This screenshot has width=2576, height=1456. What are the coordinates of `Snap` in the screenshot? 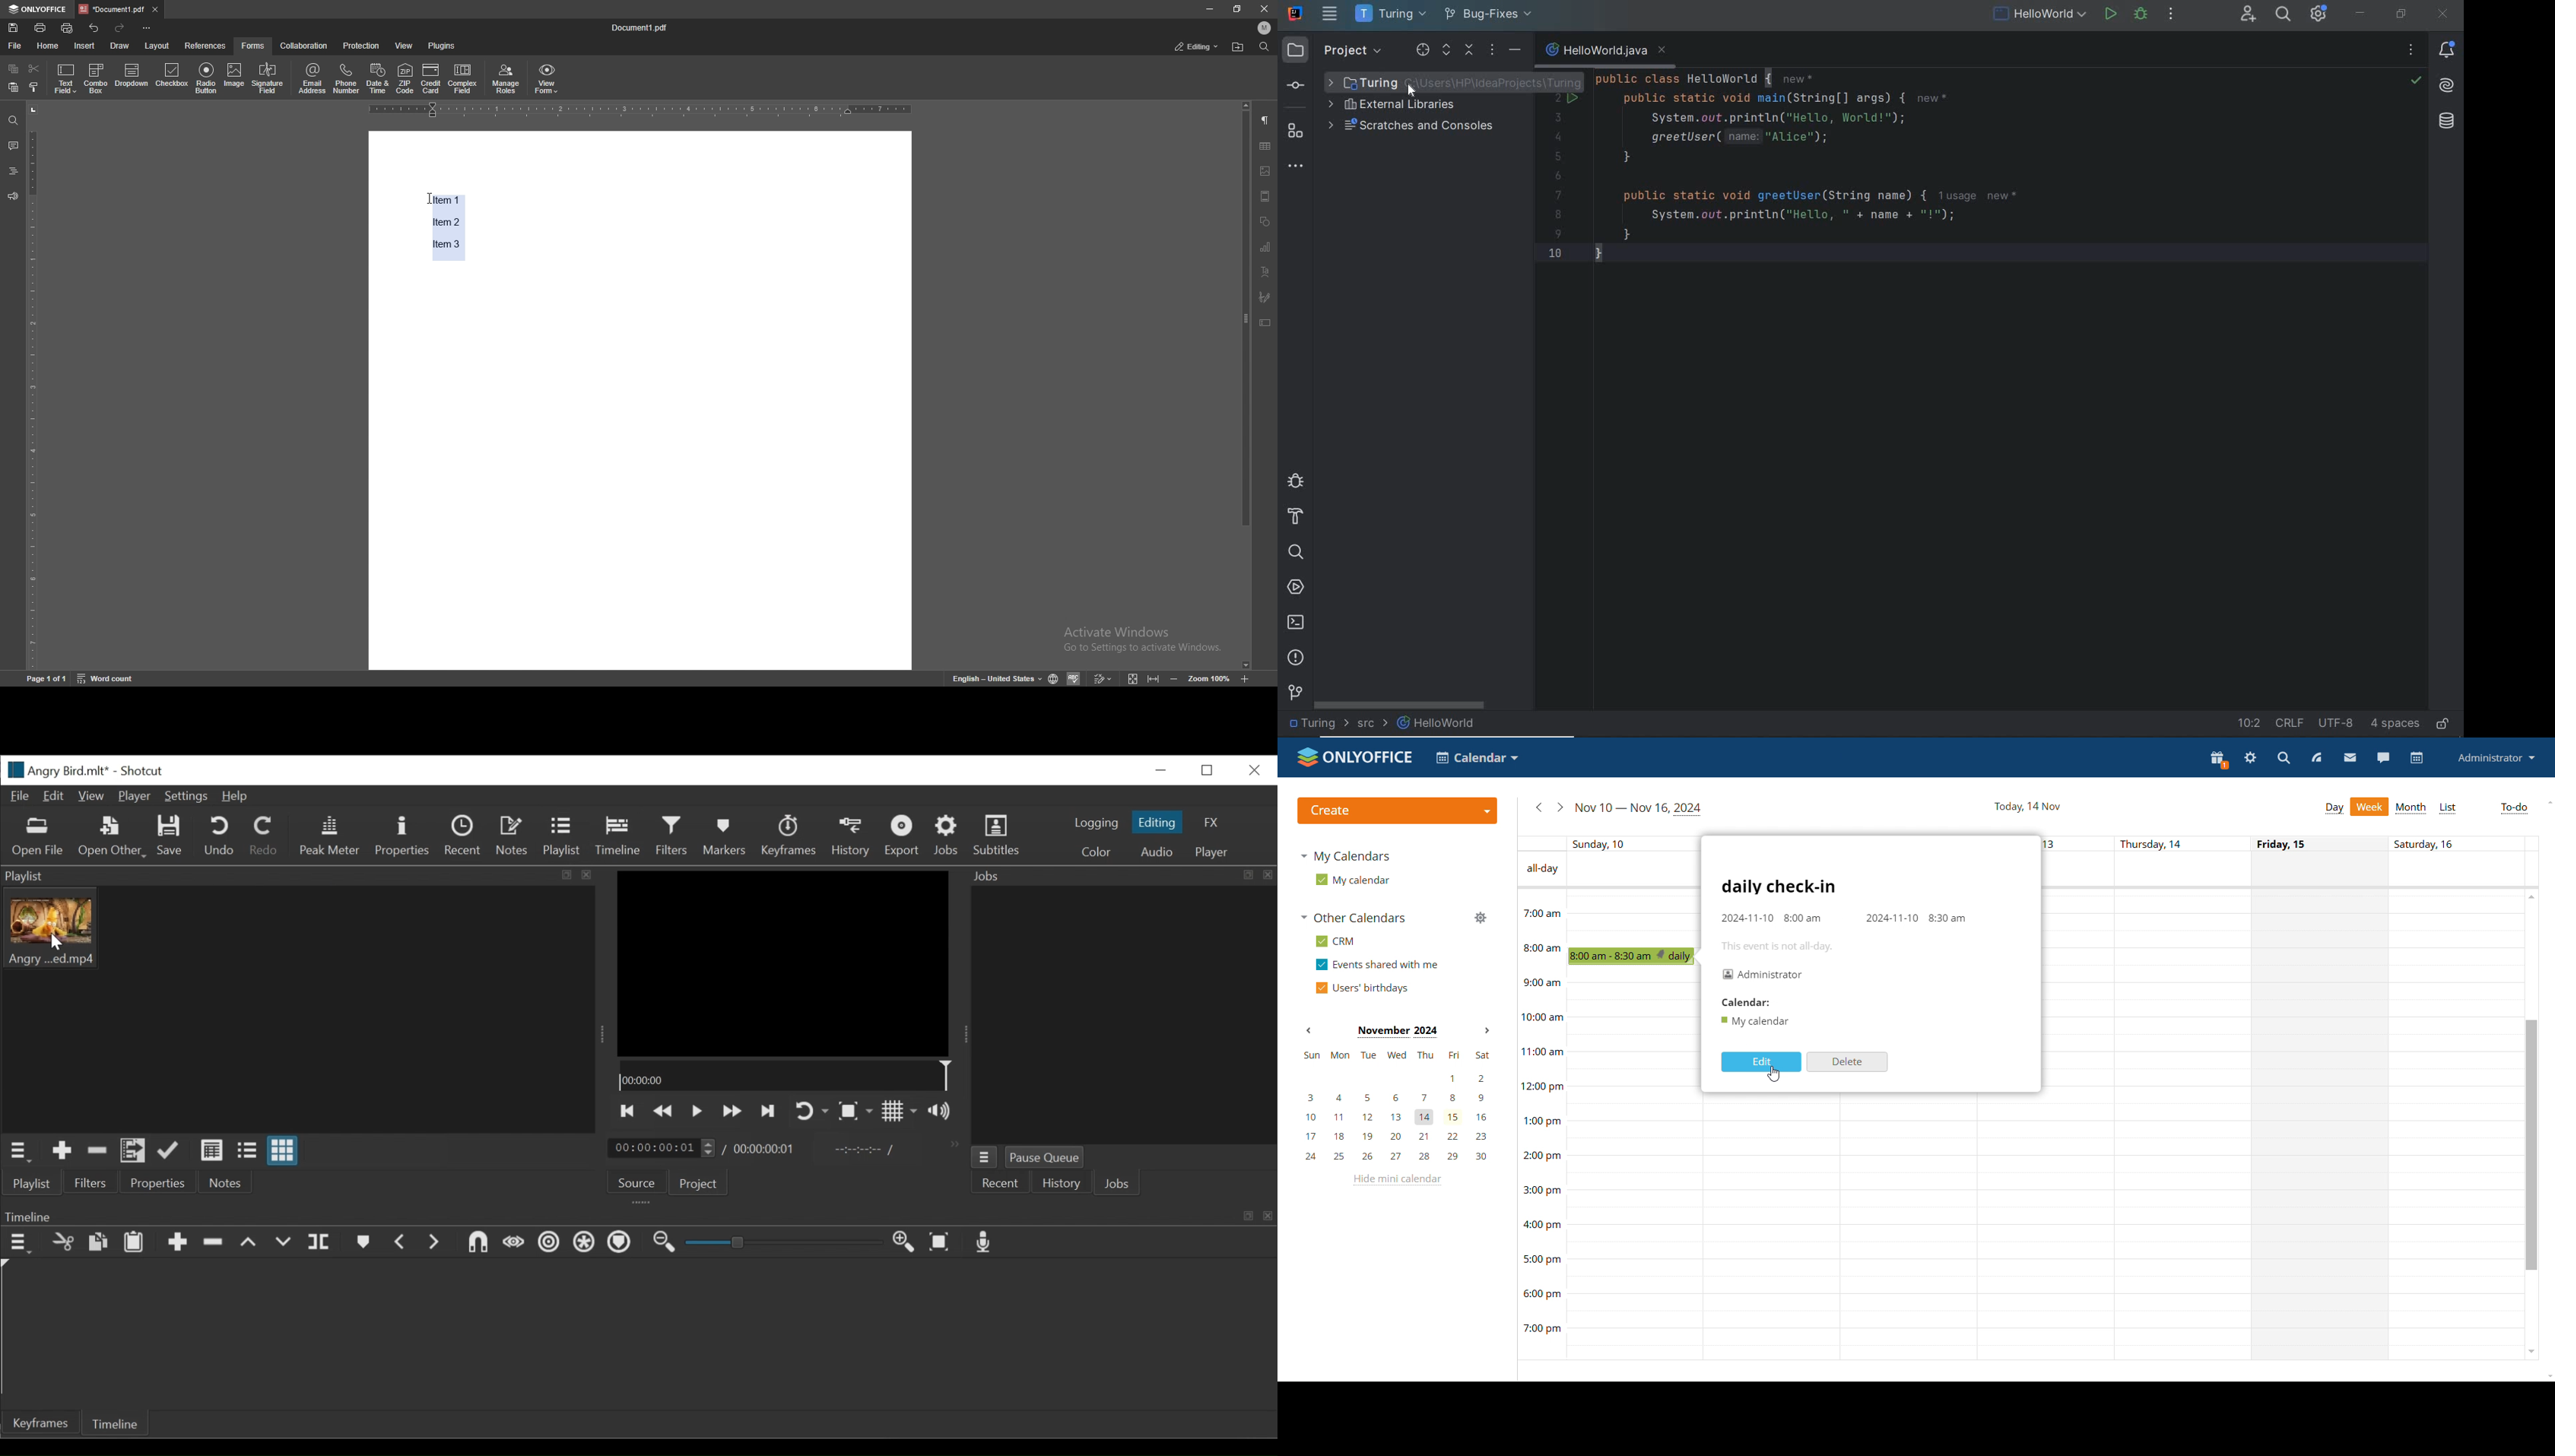 It's located at (474, 1242).